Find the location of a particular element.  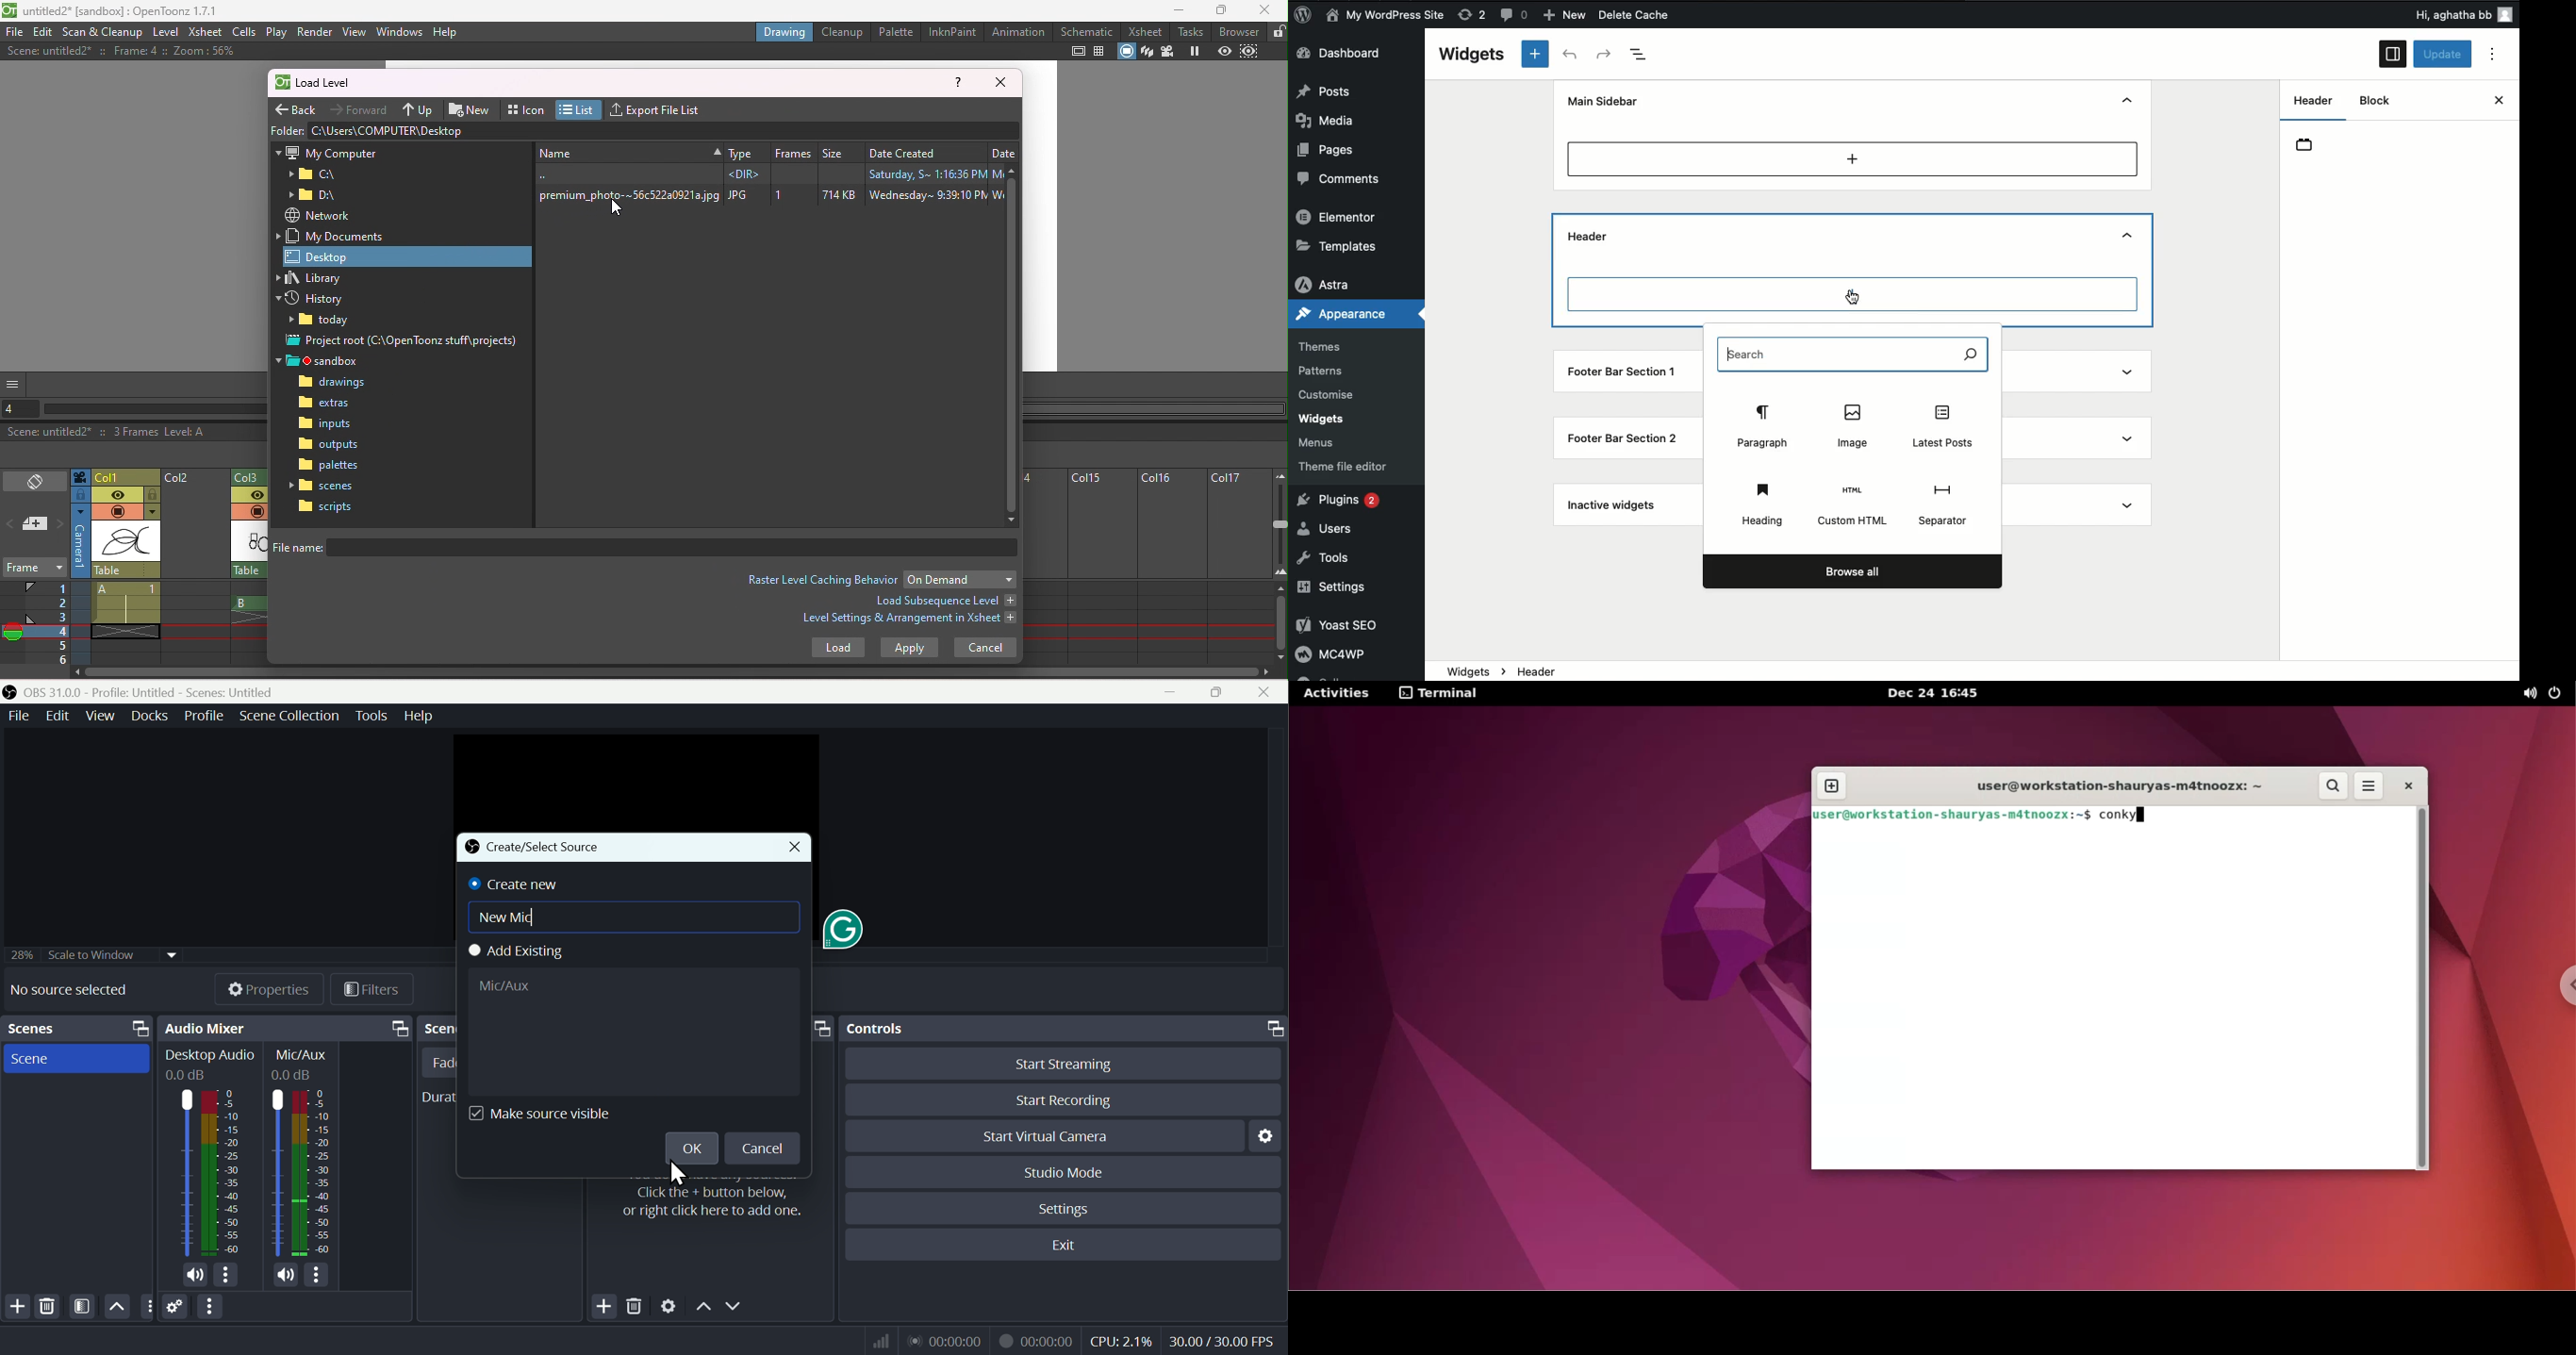

Inactive widgets is located at coordinates (1613, 508).